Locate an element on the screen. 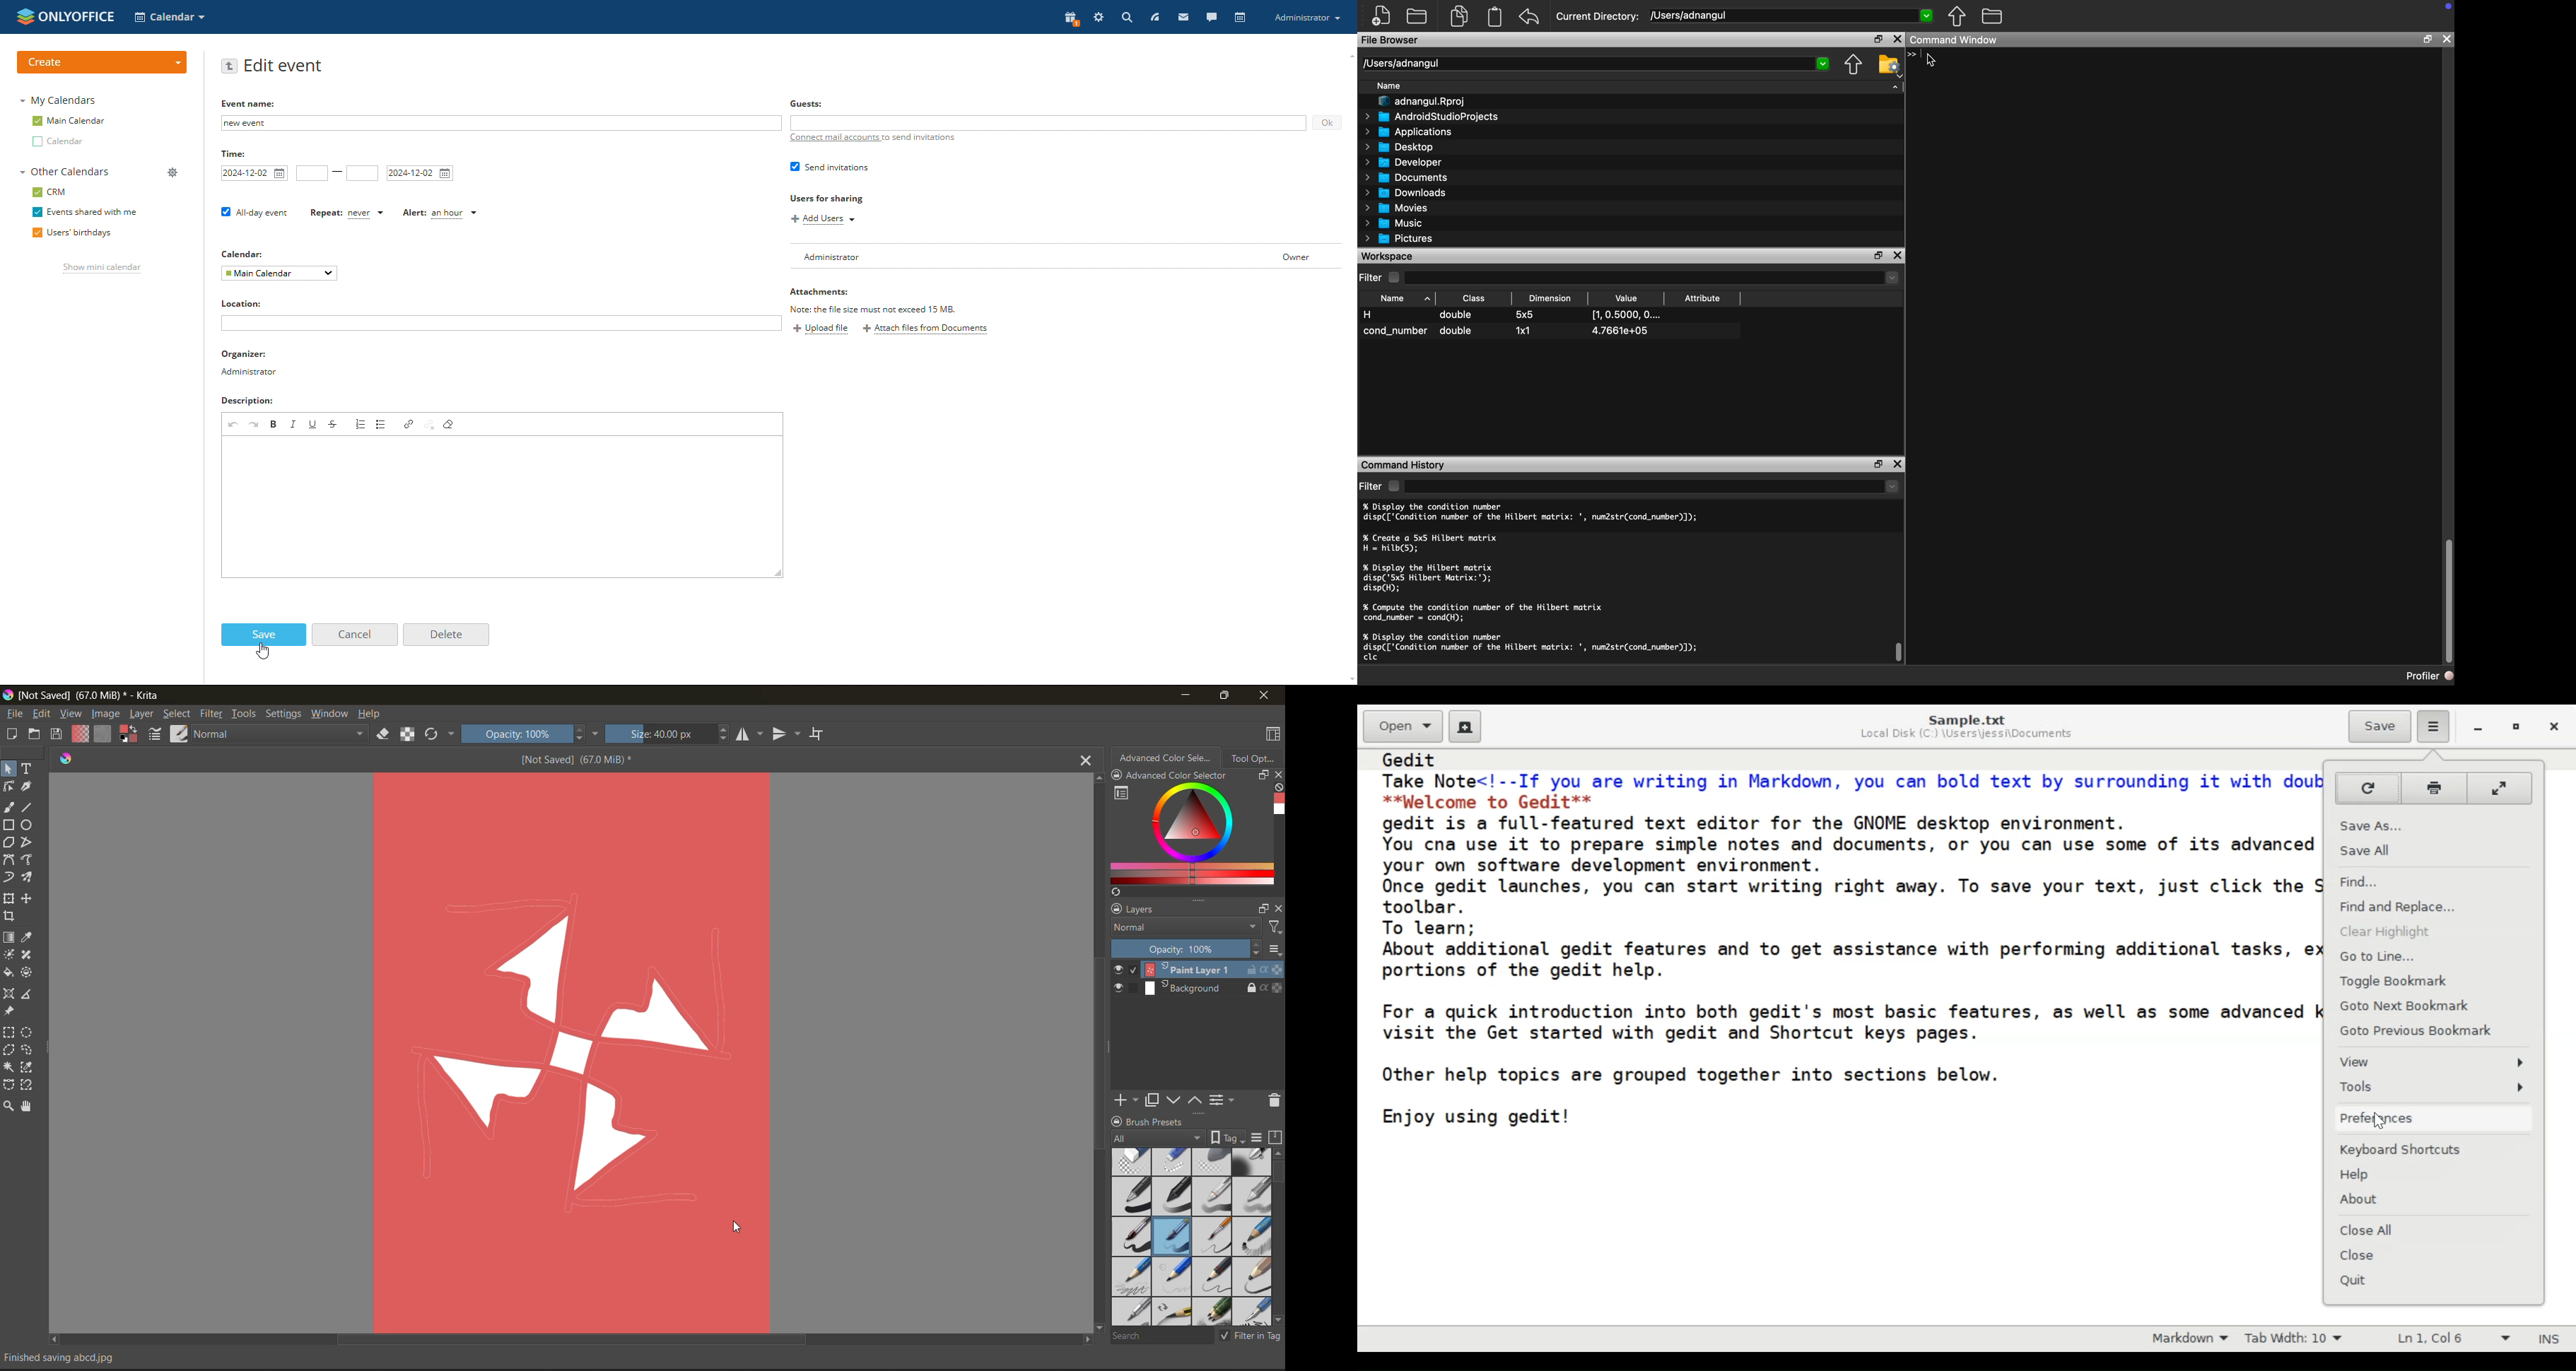  Checkbox is located at coordinates (1393, 486).